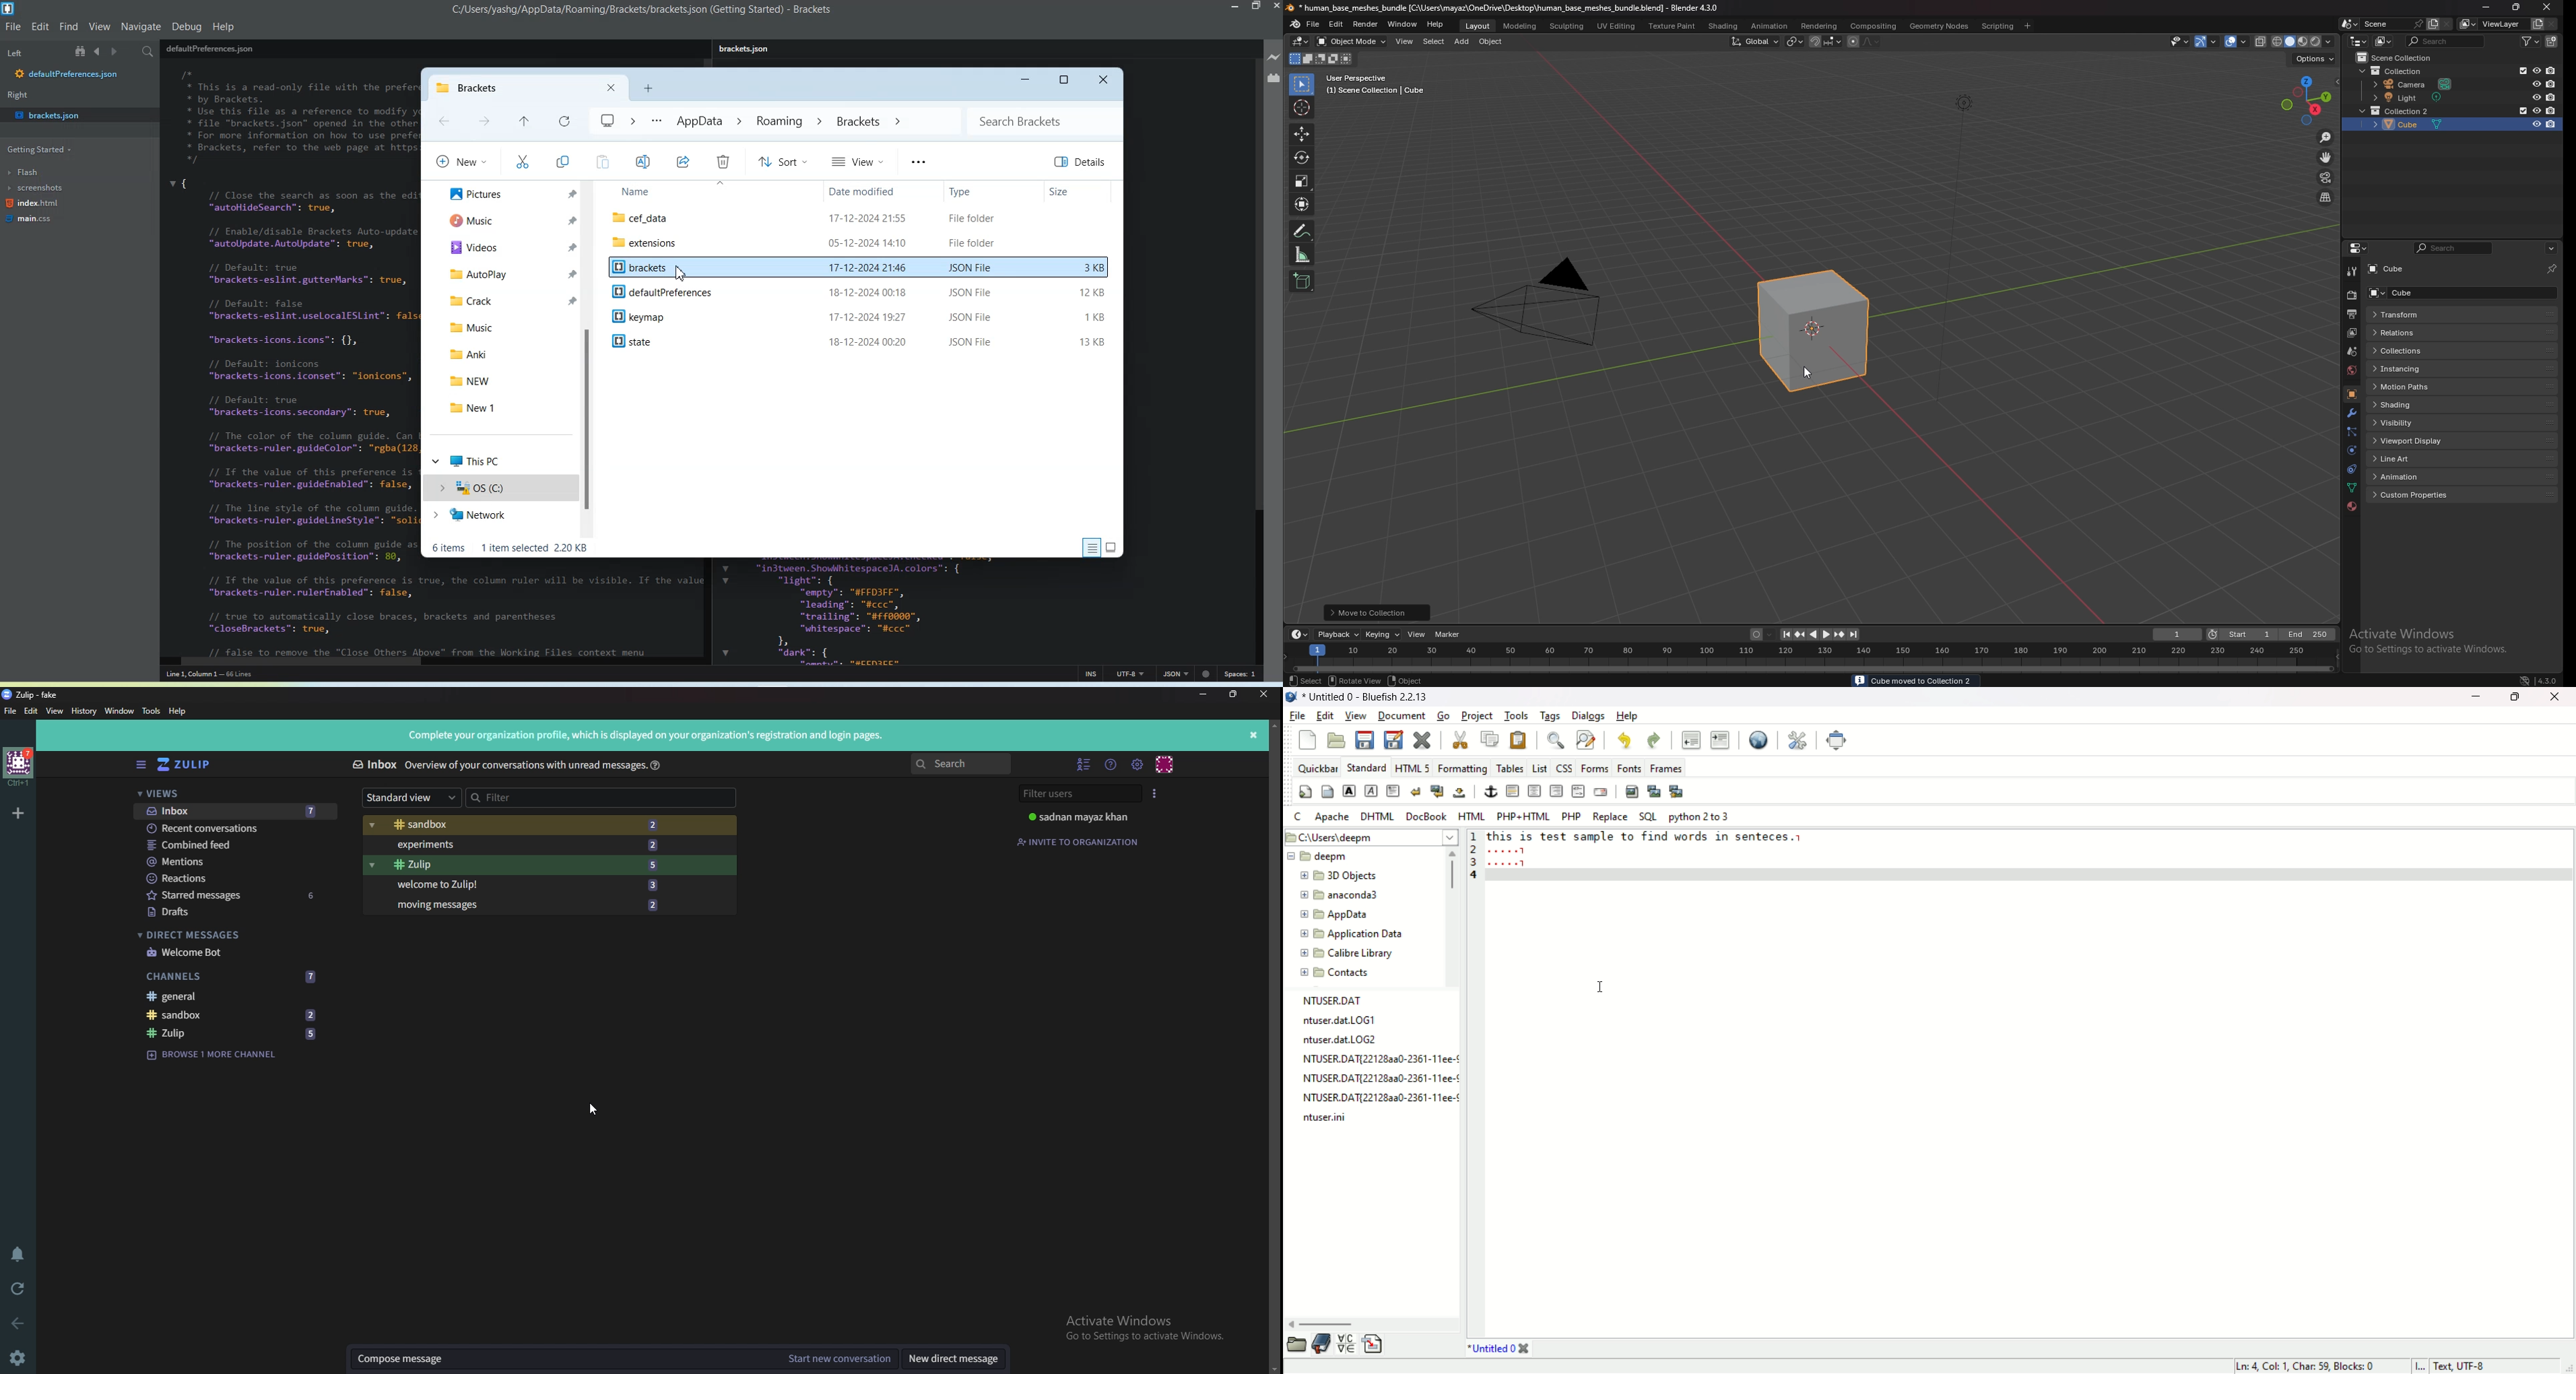 Image resolution: width=2576 pixels, height=1400 pixels. I want to click on INS, so click(1091, 673).